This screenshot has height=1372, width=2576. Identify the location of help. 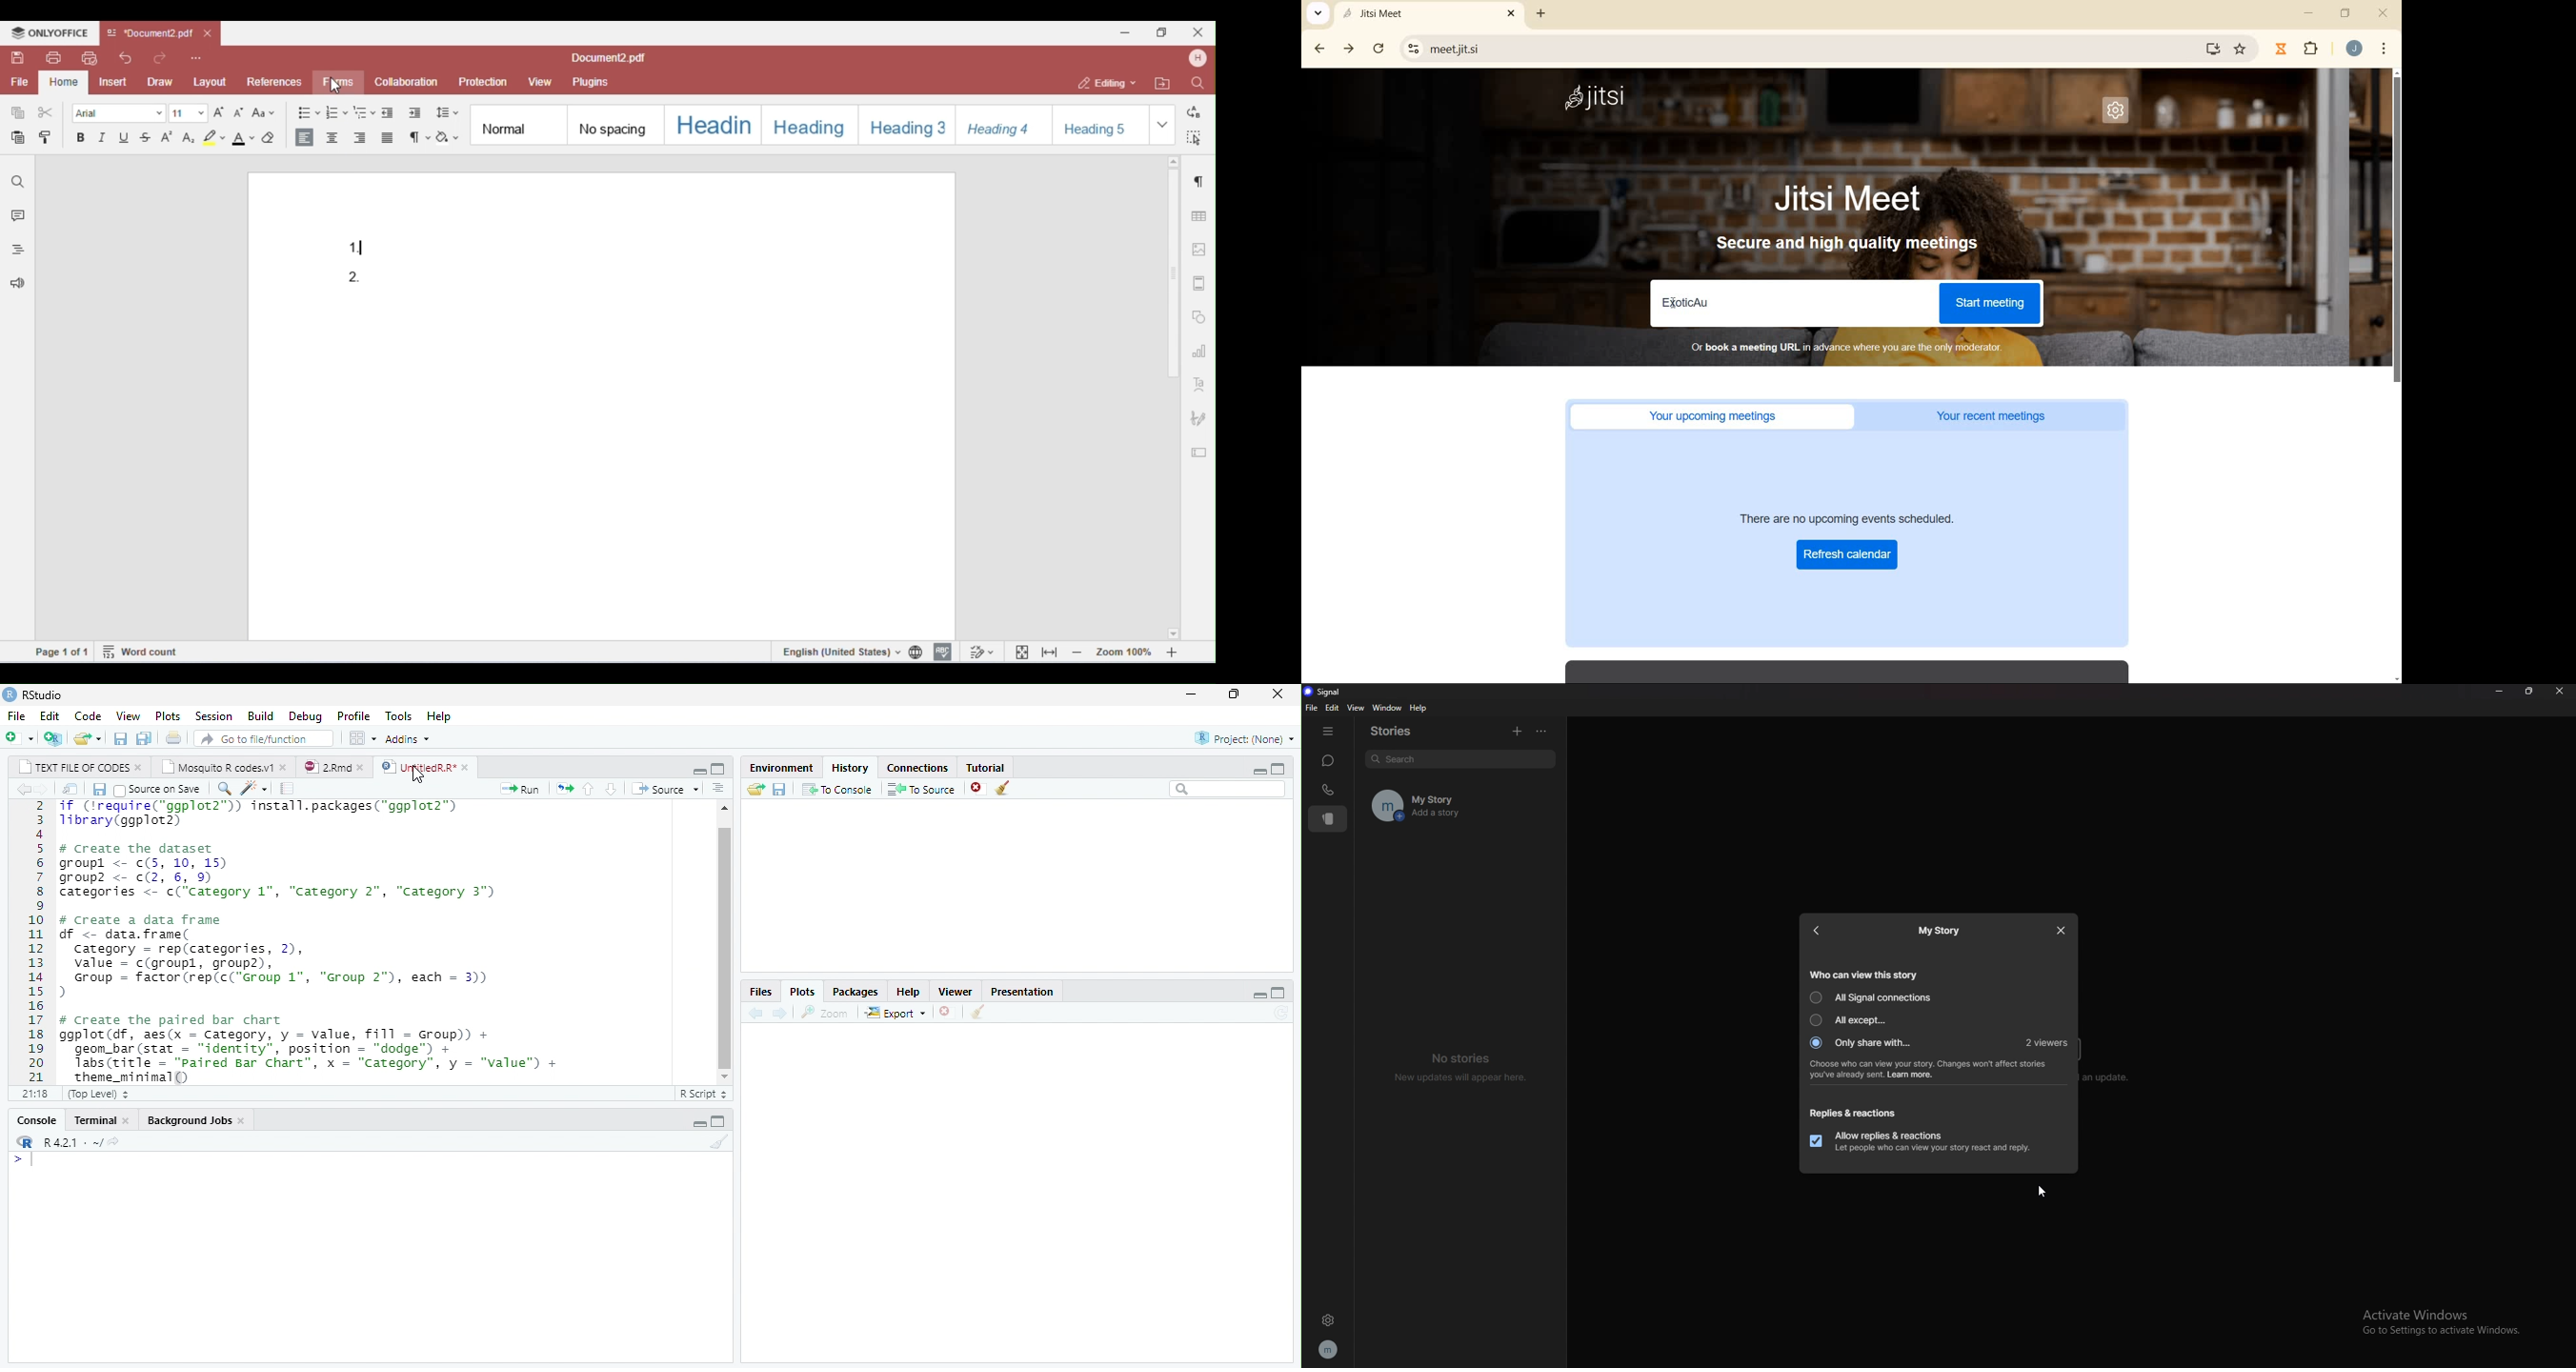
(909, 990).